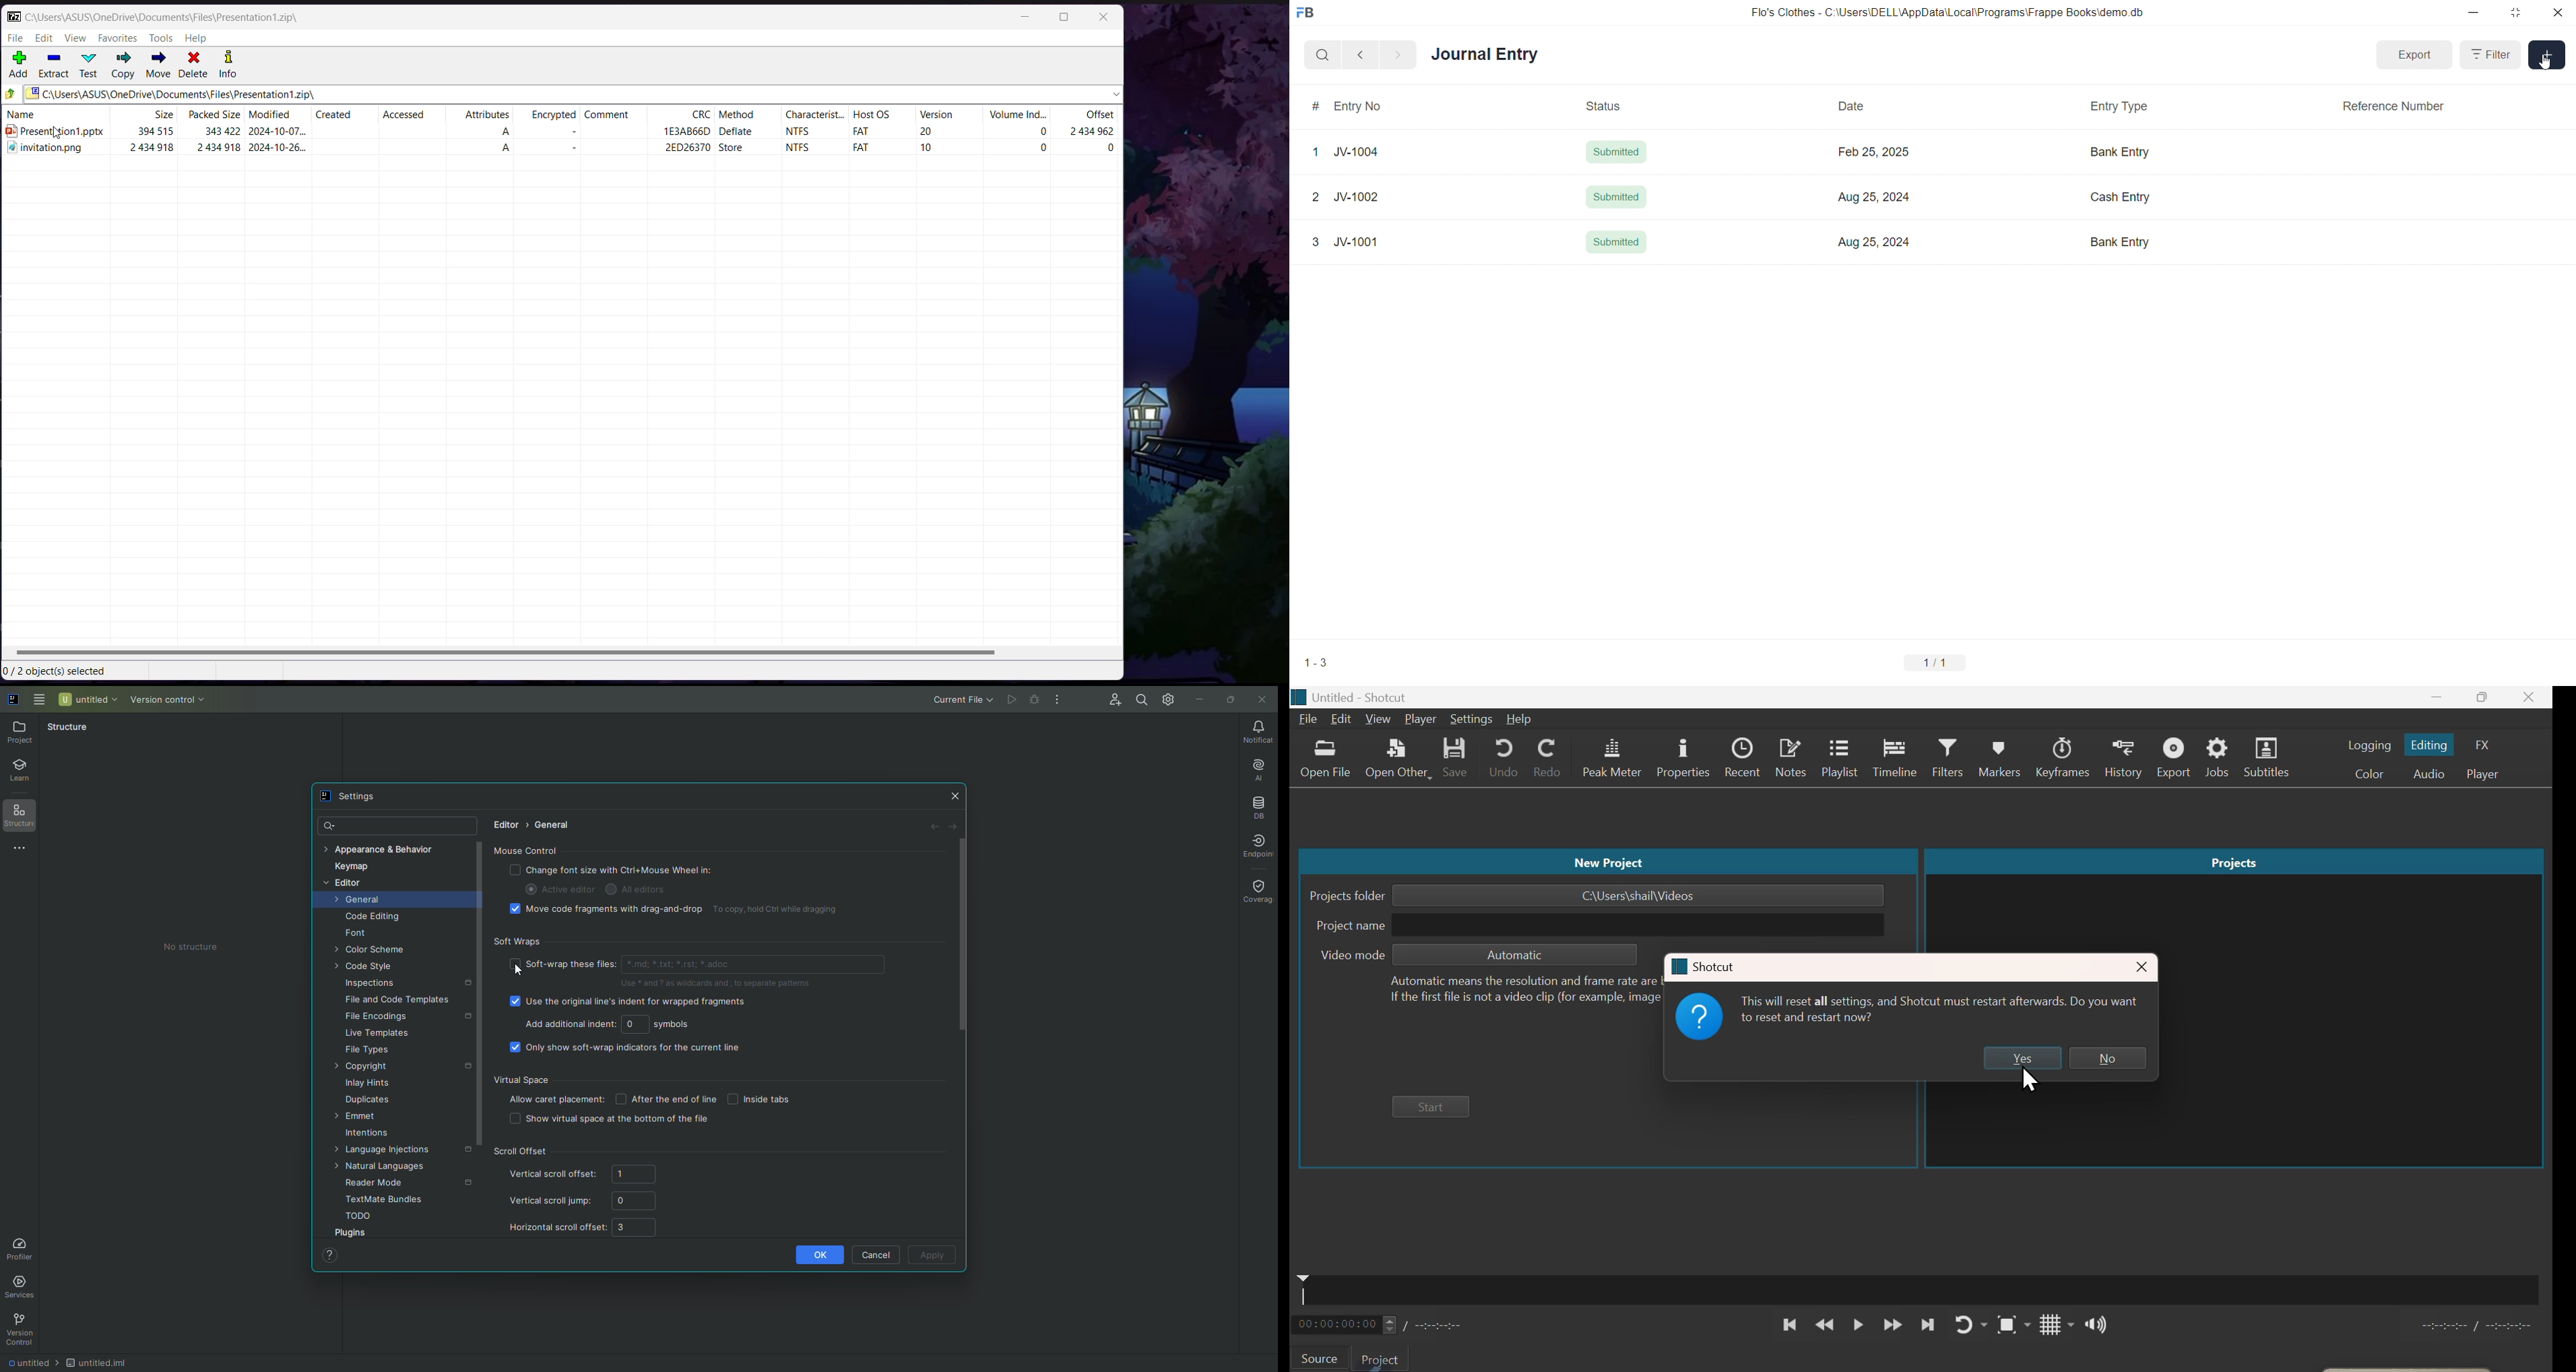  I want to click on Undo, so click(1505, 760).